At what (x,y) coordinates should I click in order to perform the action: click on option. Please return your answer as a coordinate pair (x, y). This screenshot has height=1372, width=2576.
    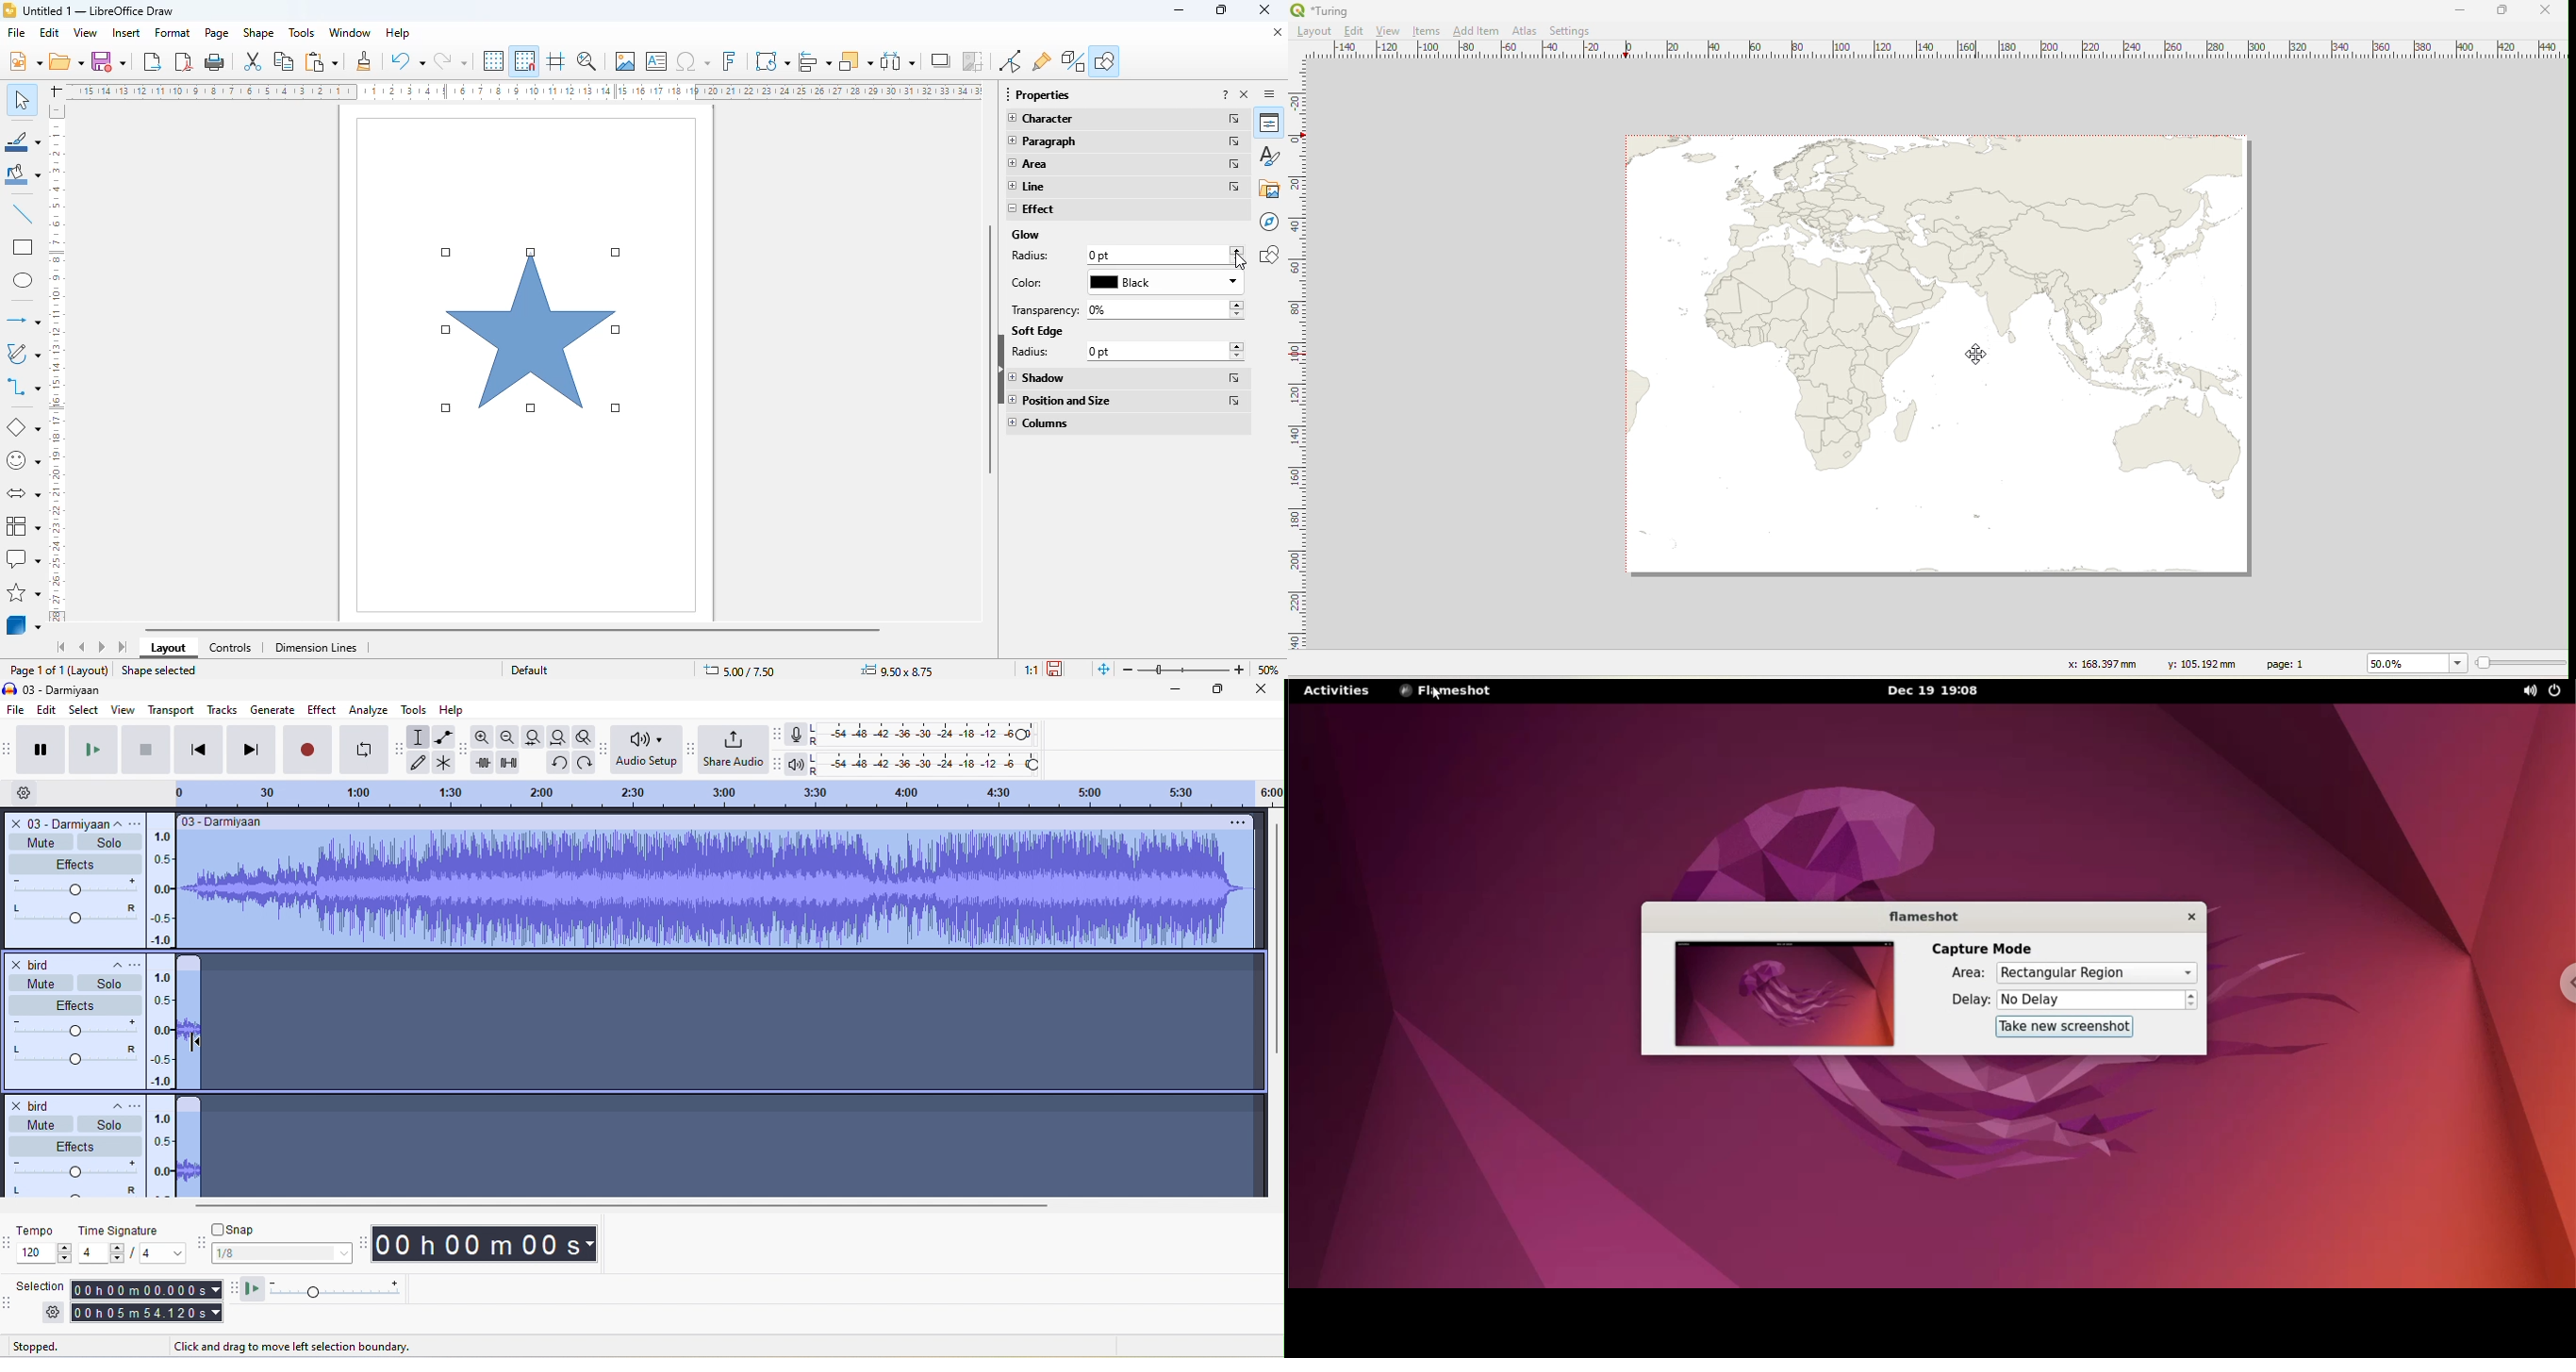
    Looking at the image, I should click on (1236, 821).